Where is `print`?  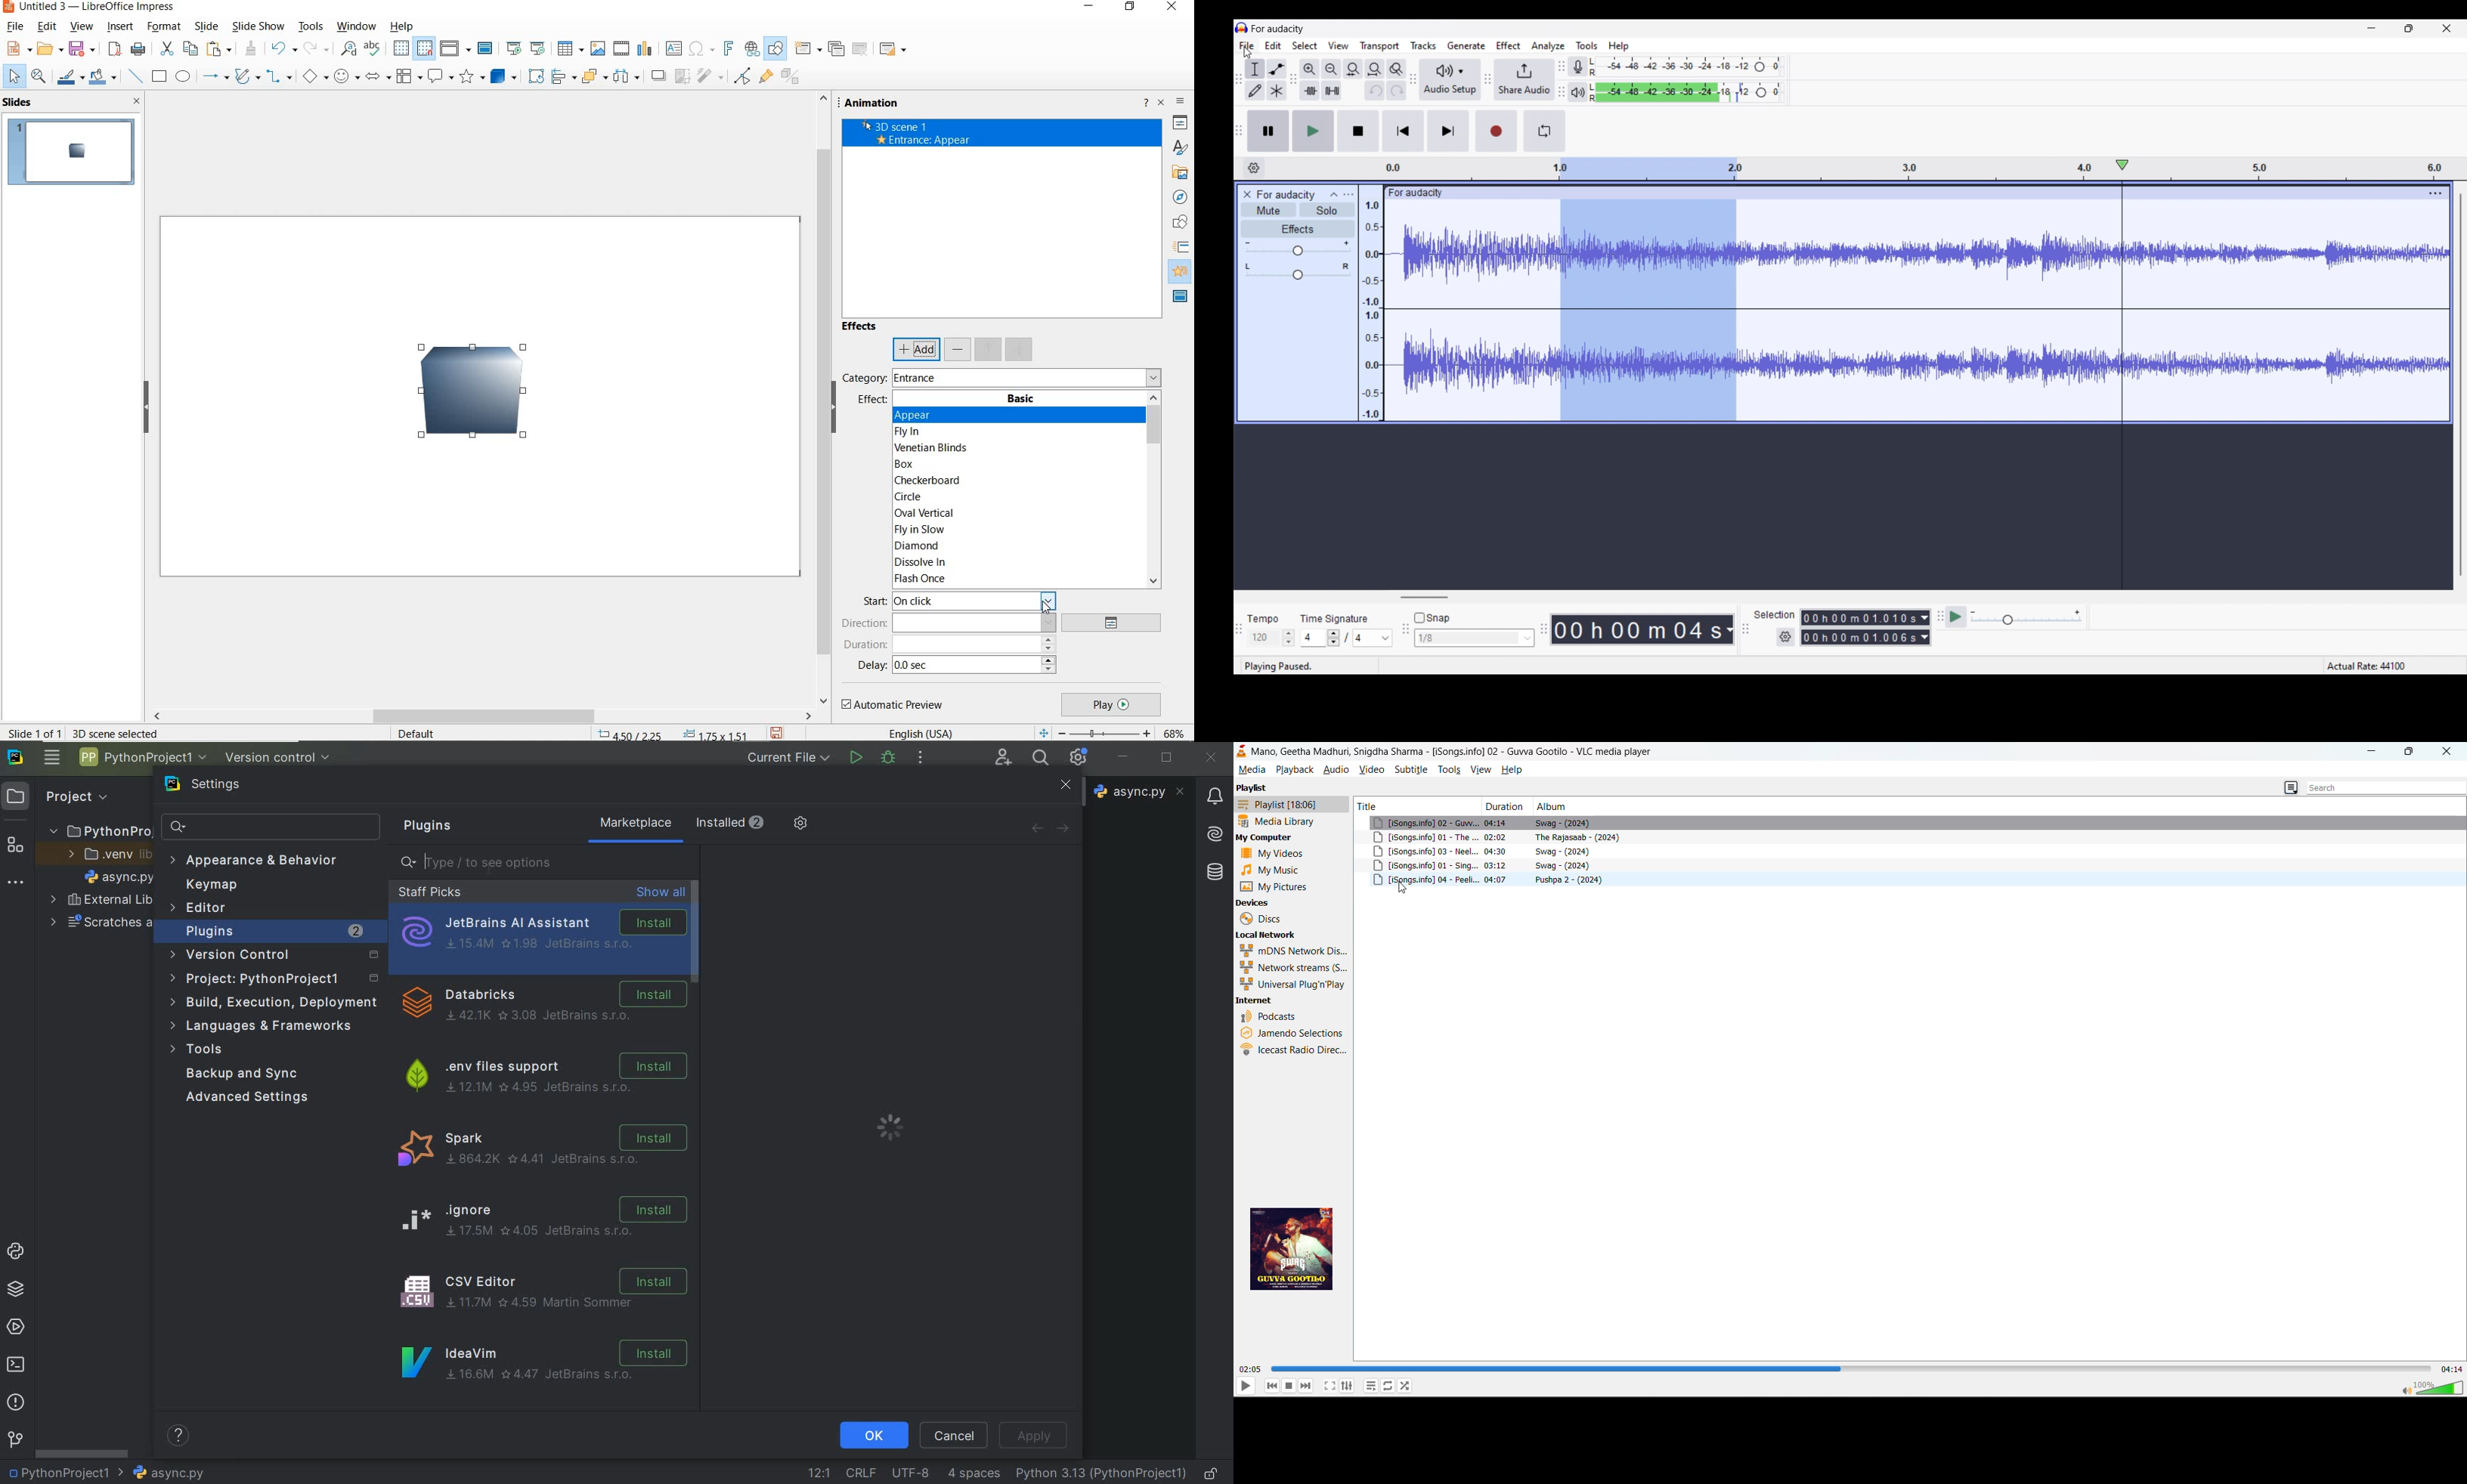 print is located at coordinates (137, 49).